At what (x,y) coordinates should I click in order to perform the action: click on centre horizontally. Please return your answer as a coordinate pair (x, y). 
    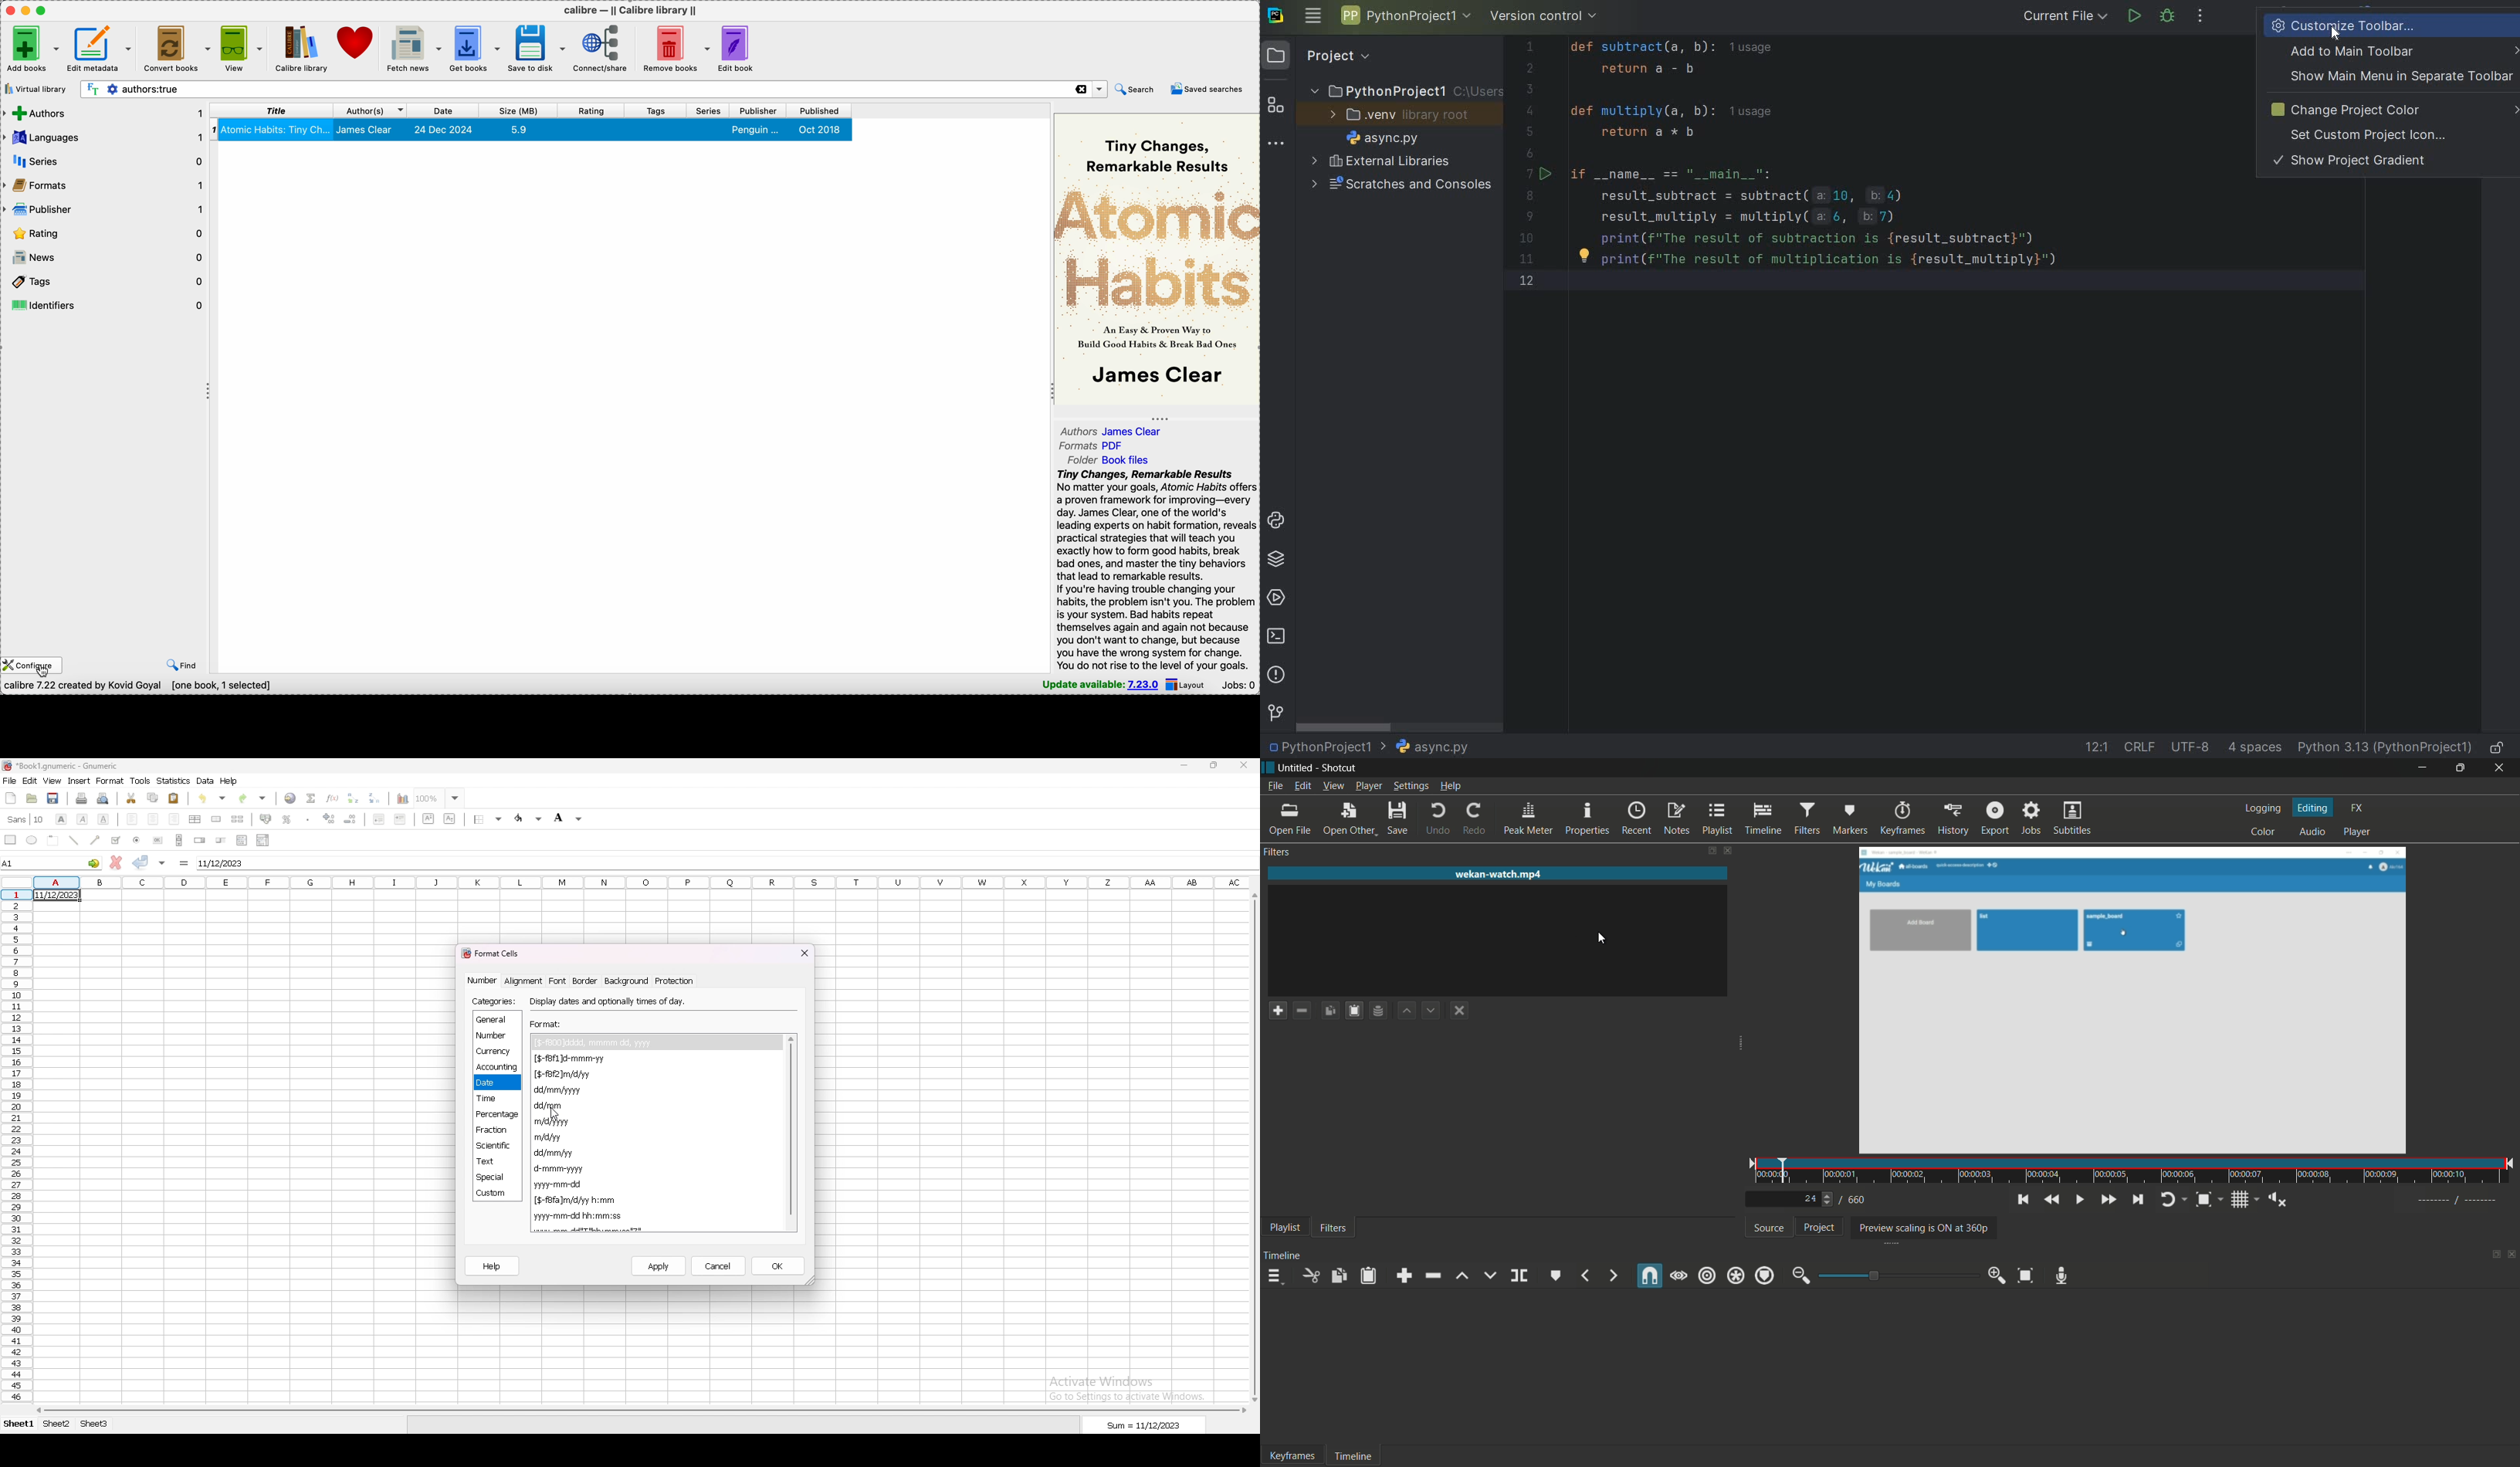
    Looking at the image, I should click on (195, 819).